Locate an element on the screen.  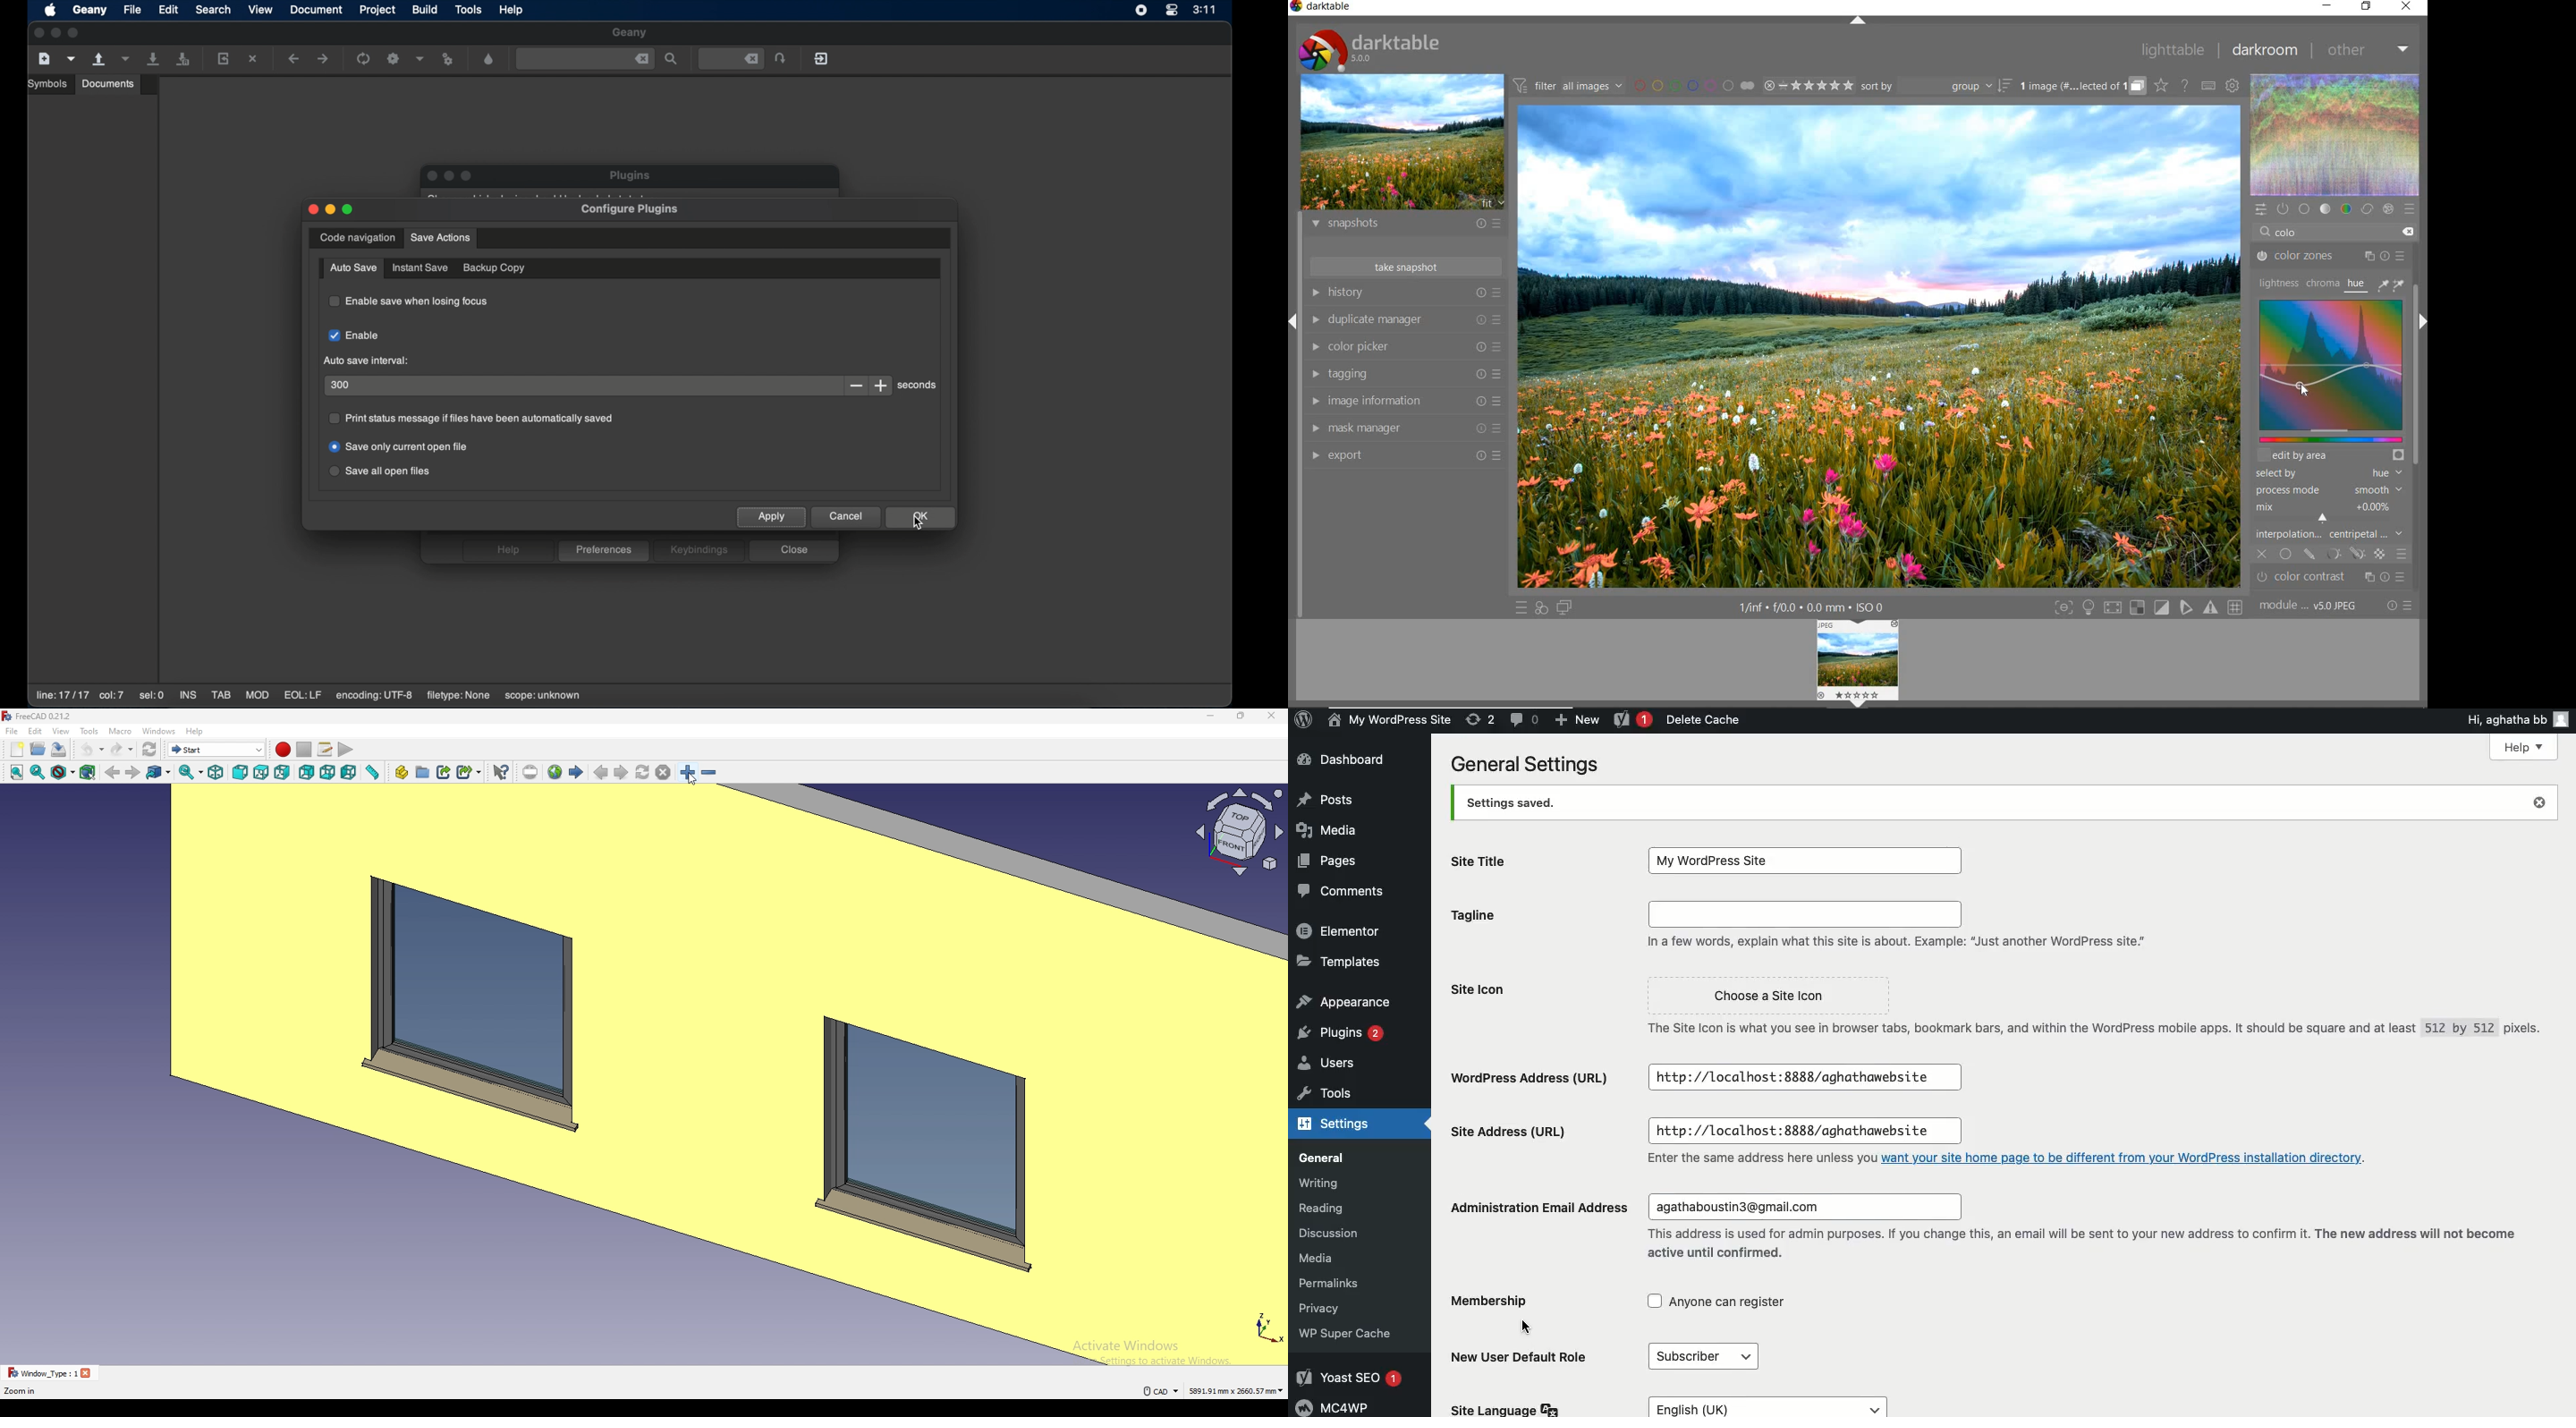
Administration email address is located at coordinates (1537, 1204).